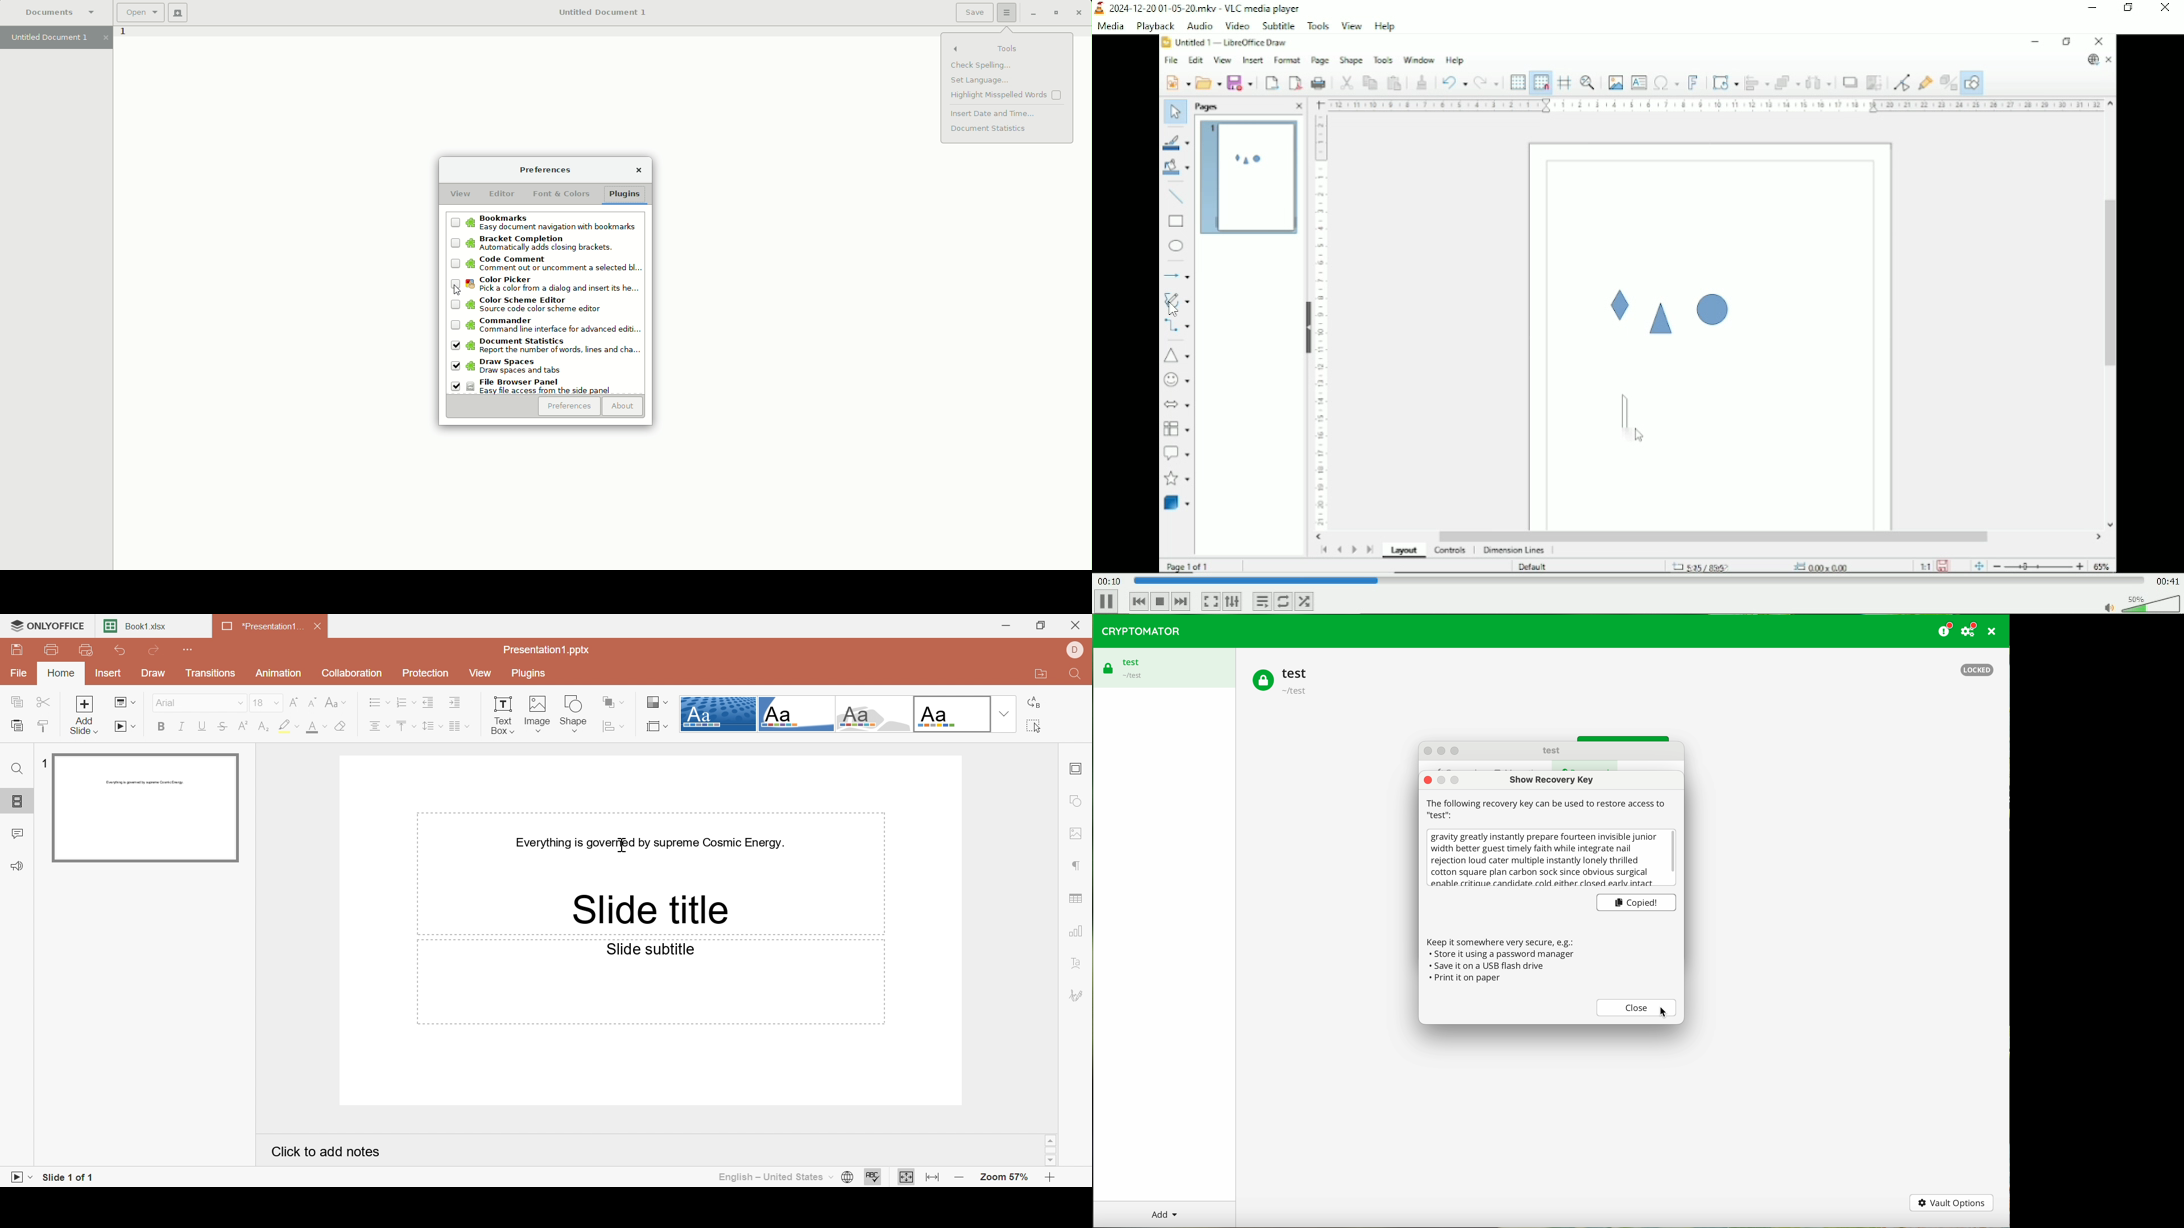 This screenshot has height=1232, width=2184. I want to click on Show extended settings, so click(1232, 601).